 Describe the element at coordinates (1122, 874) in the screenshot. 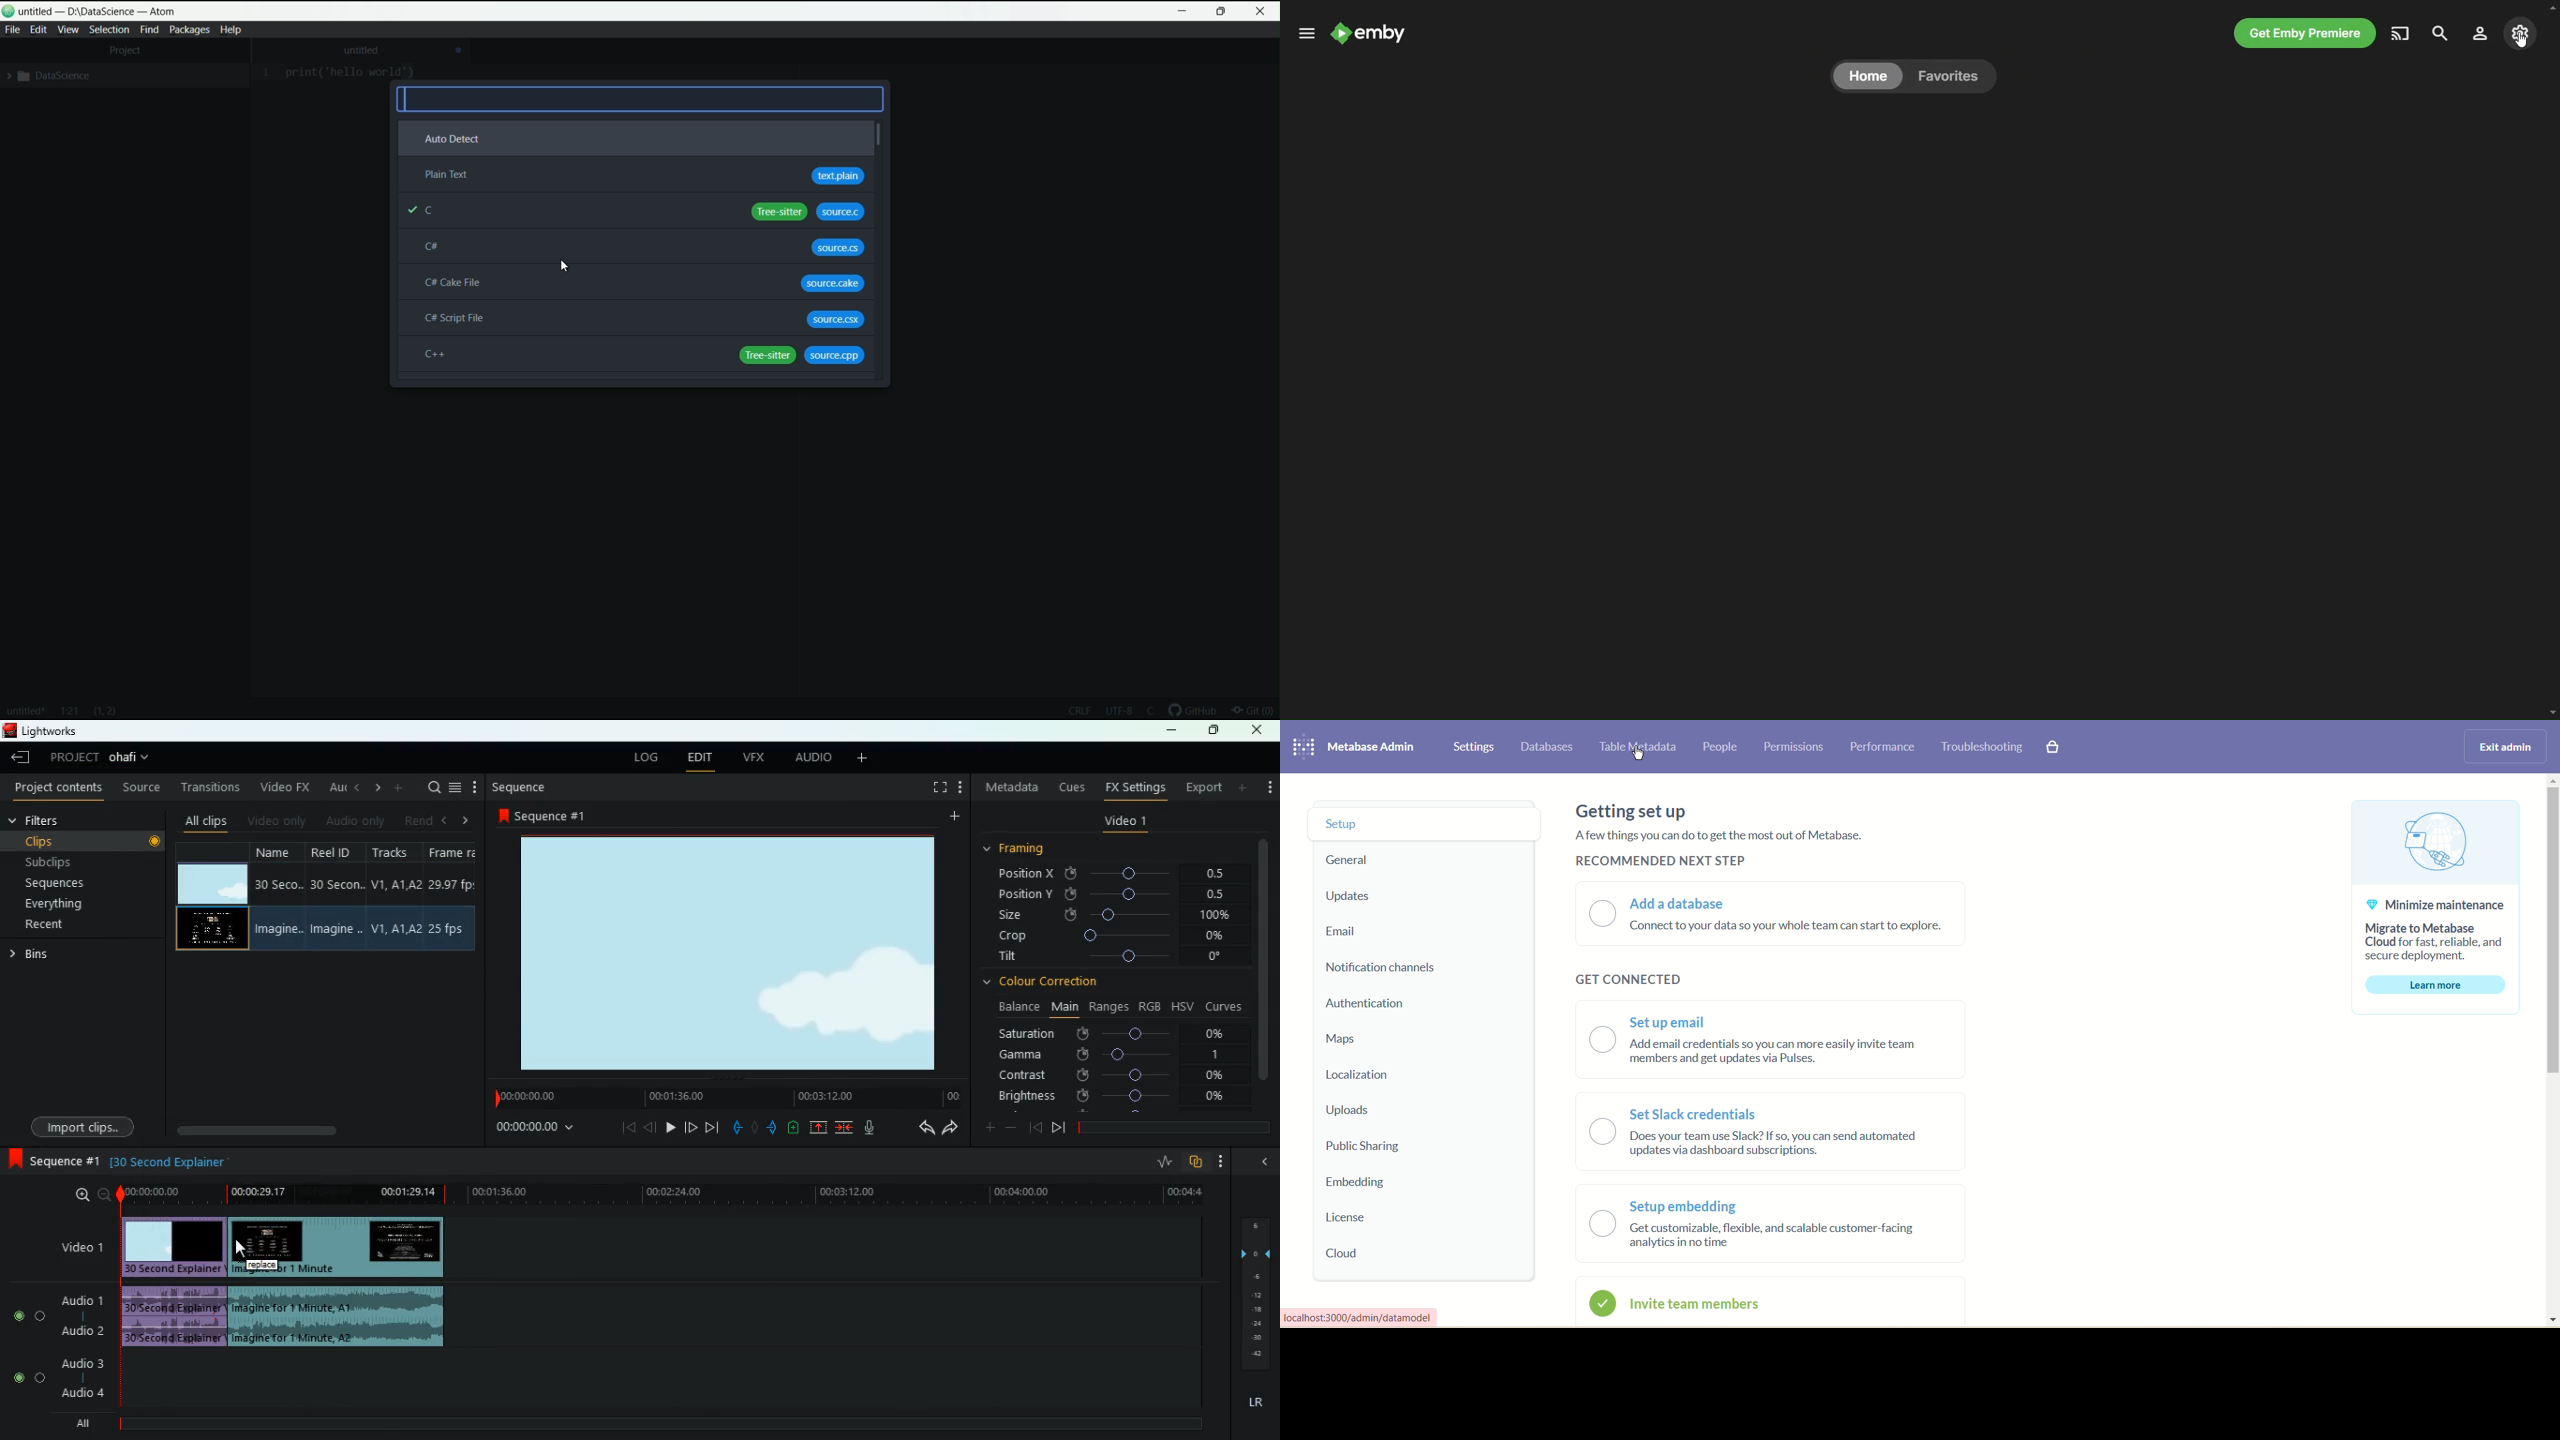

I see `position x` at that location.